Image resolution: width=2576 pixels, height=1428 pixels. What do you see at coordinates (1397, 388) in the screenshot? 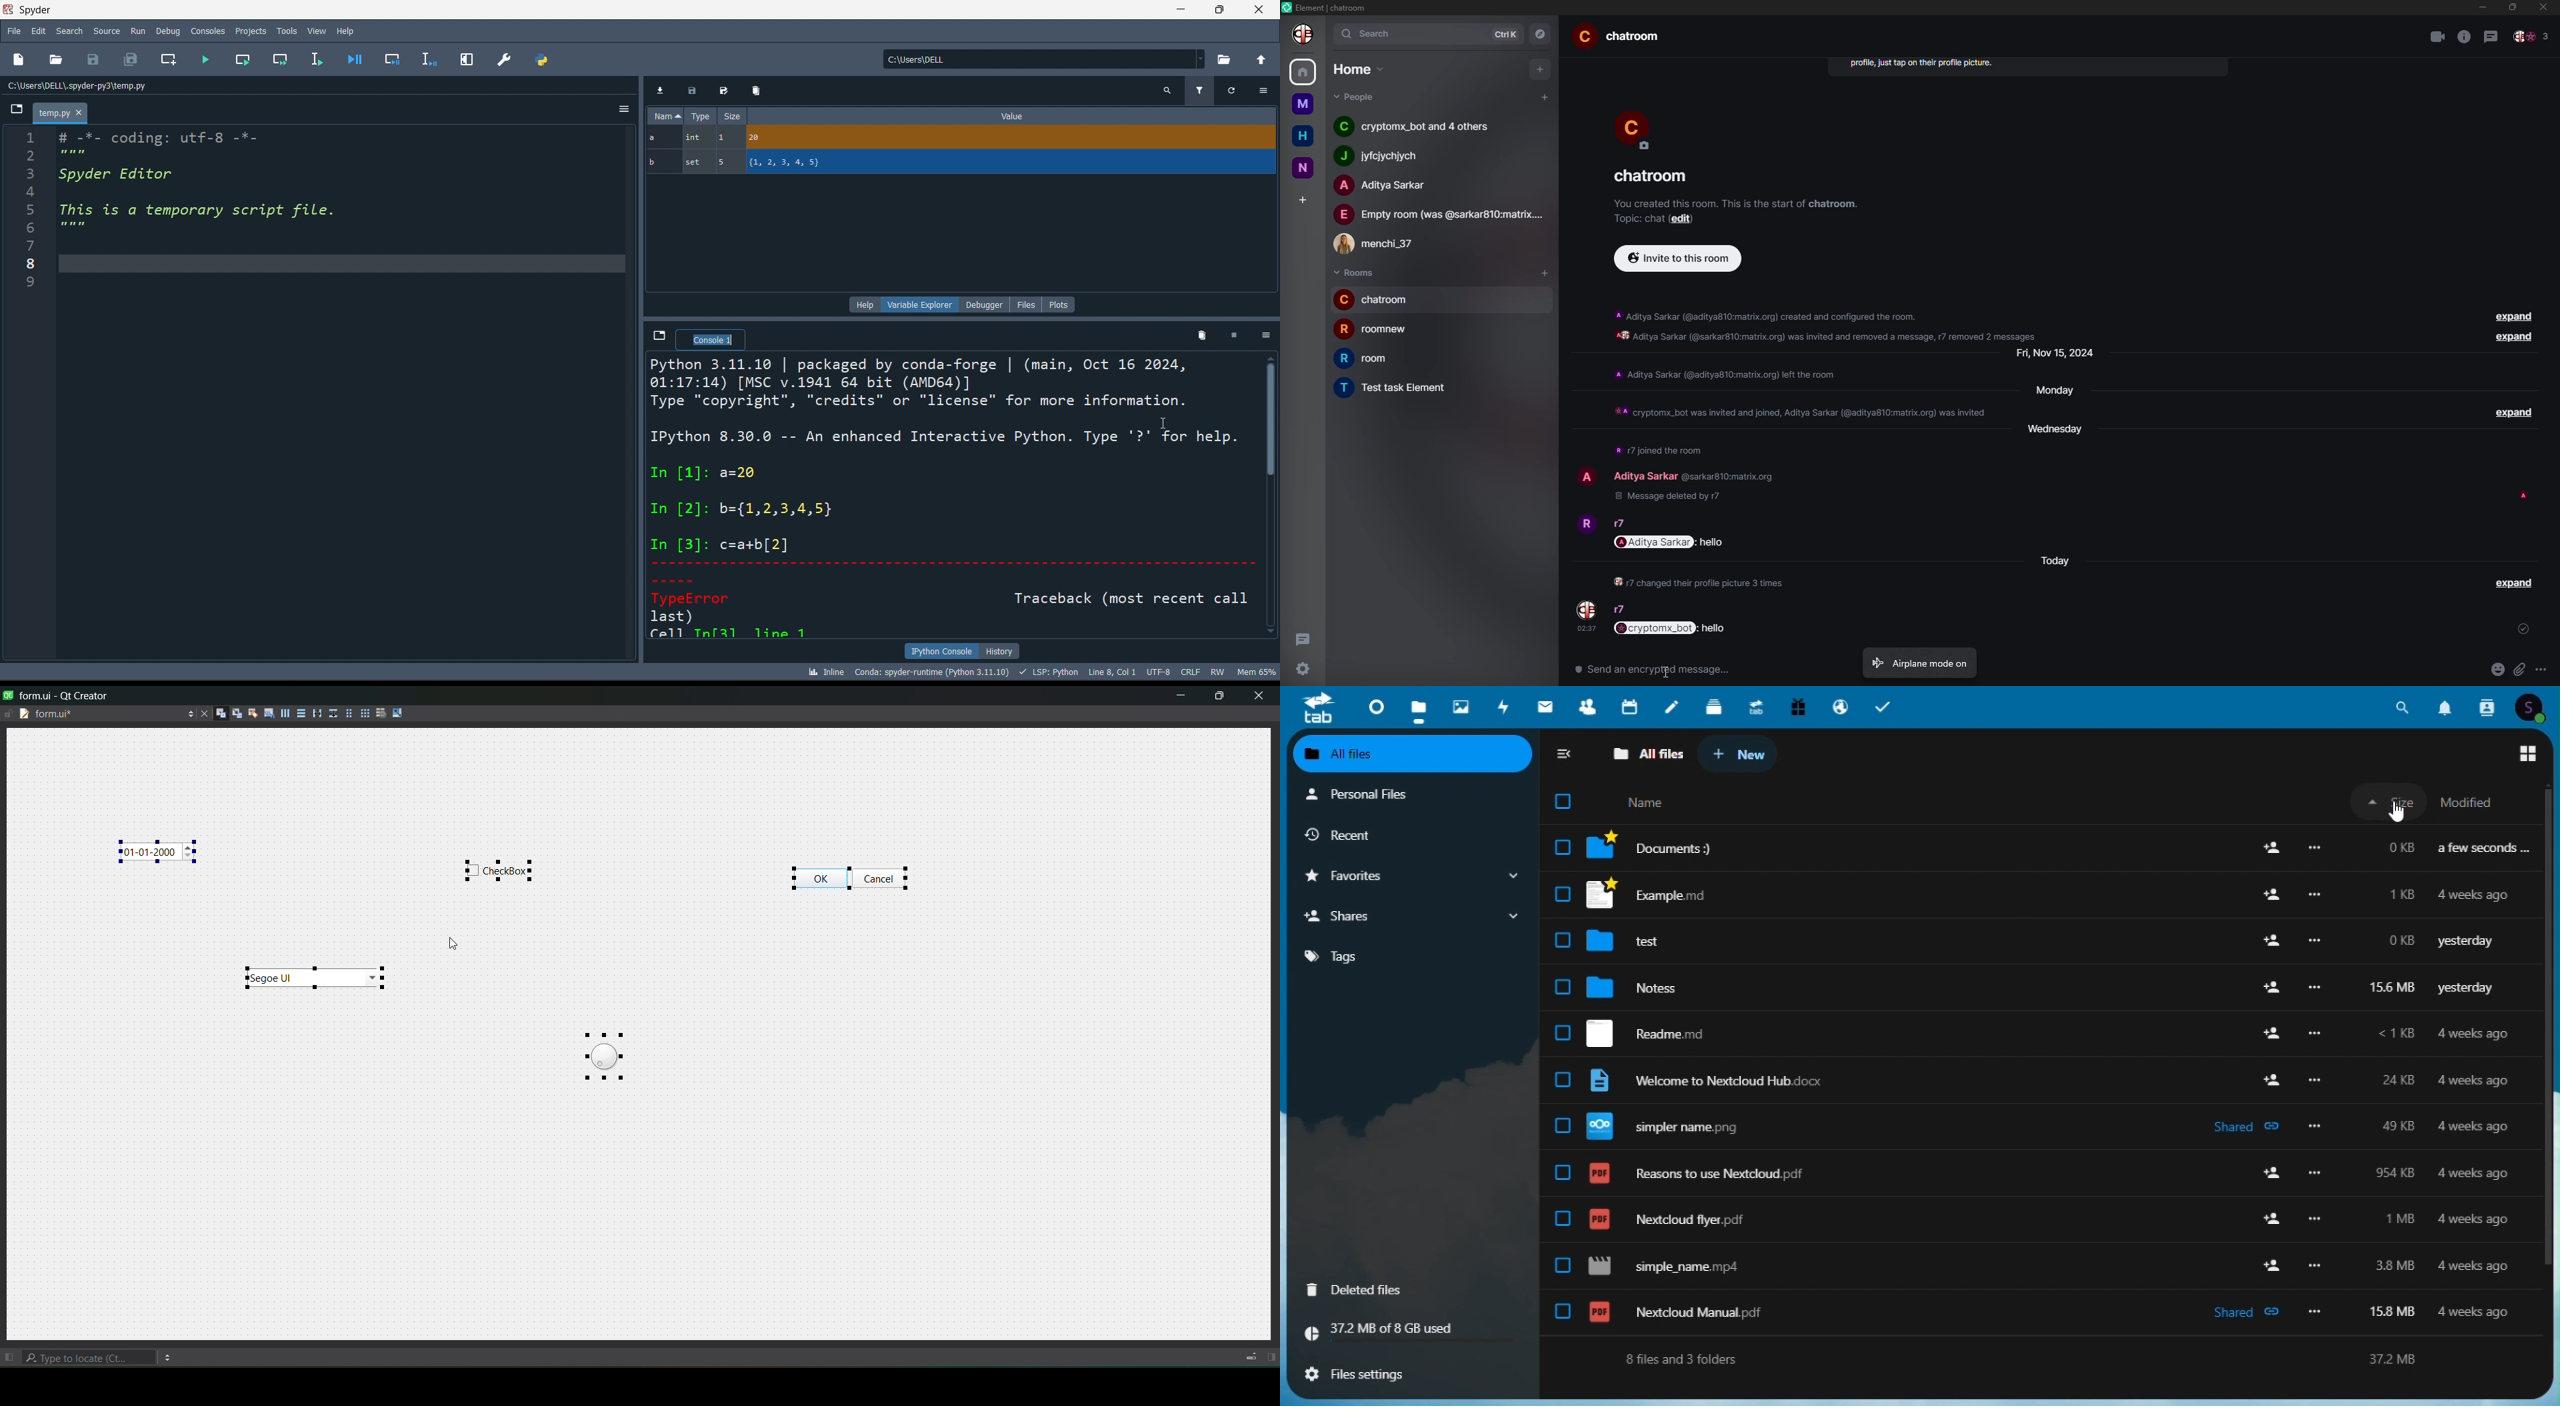
I see `room` at bounding box center [1397, 388].